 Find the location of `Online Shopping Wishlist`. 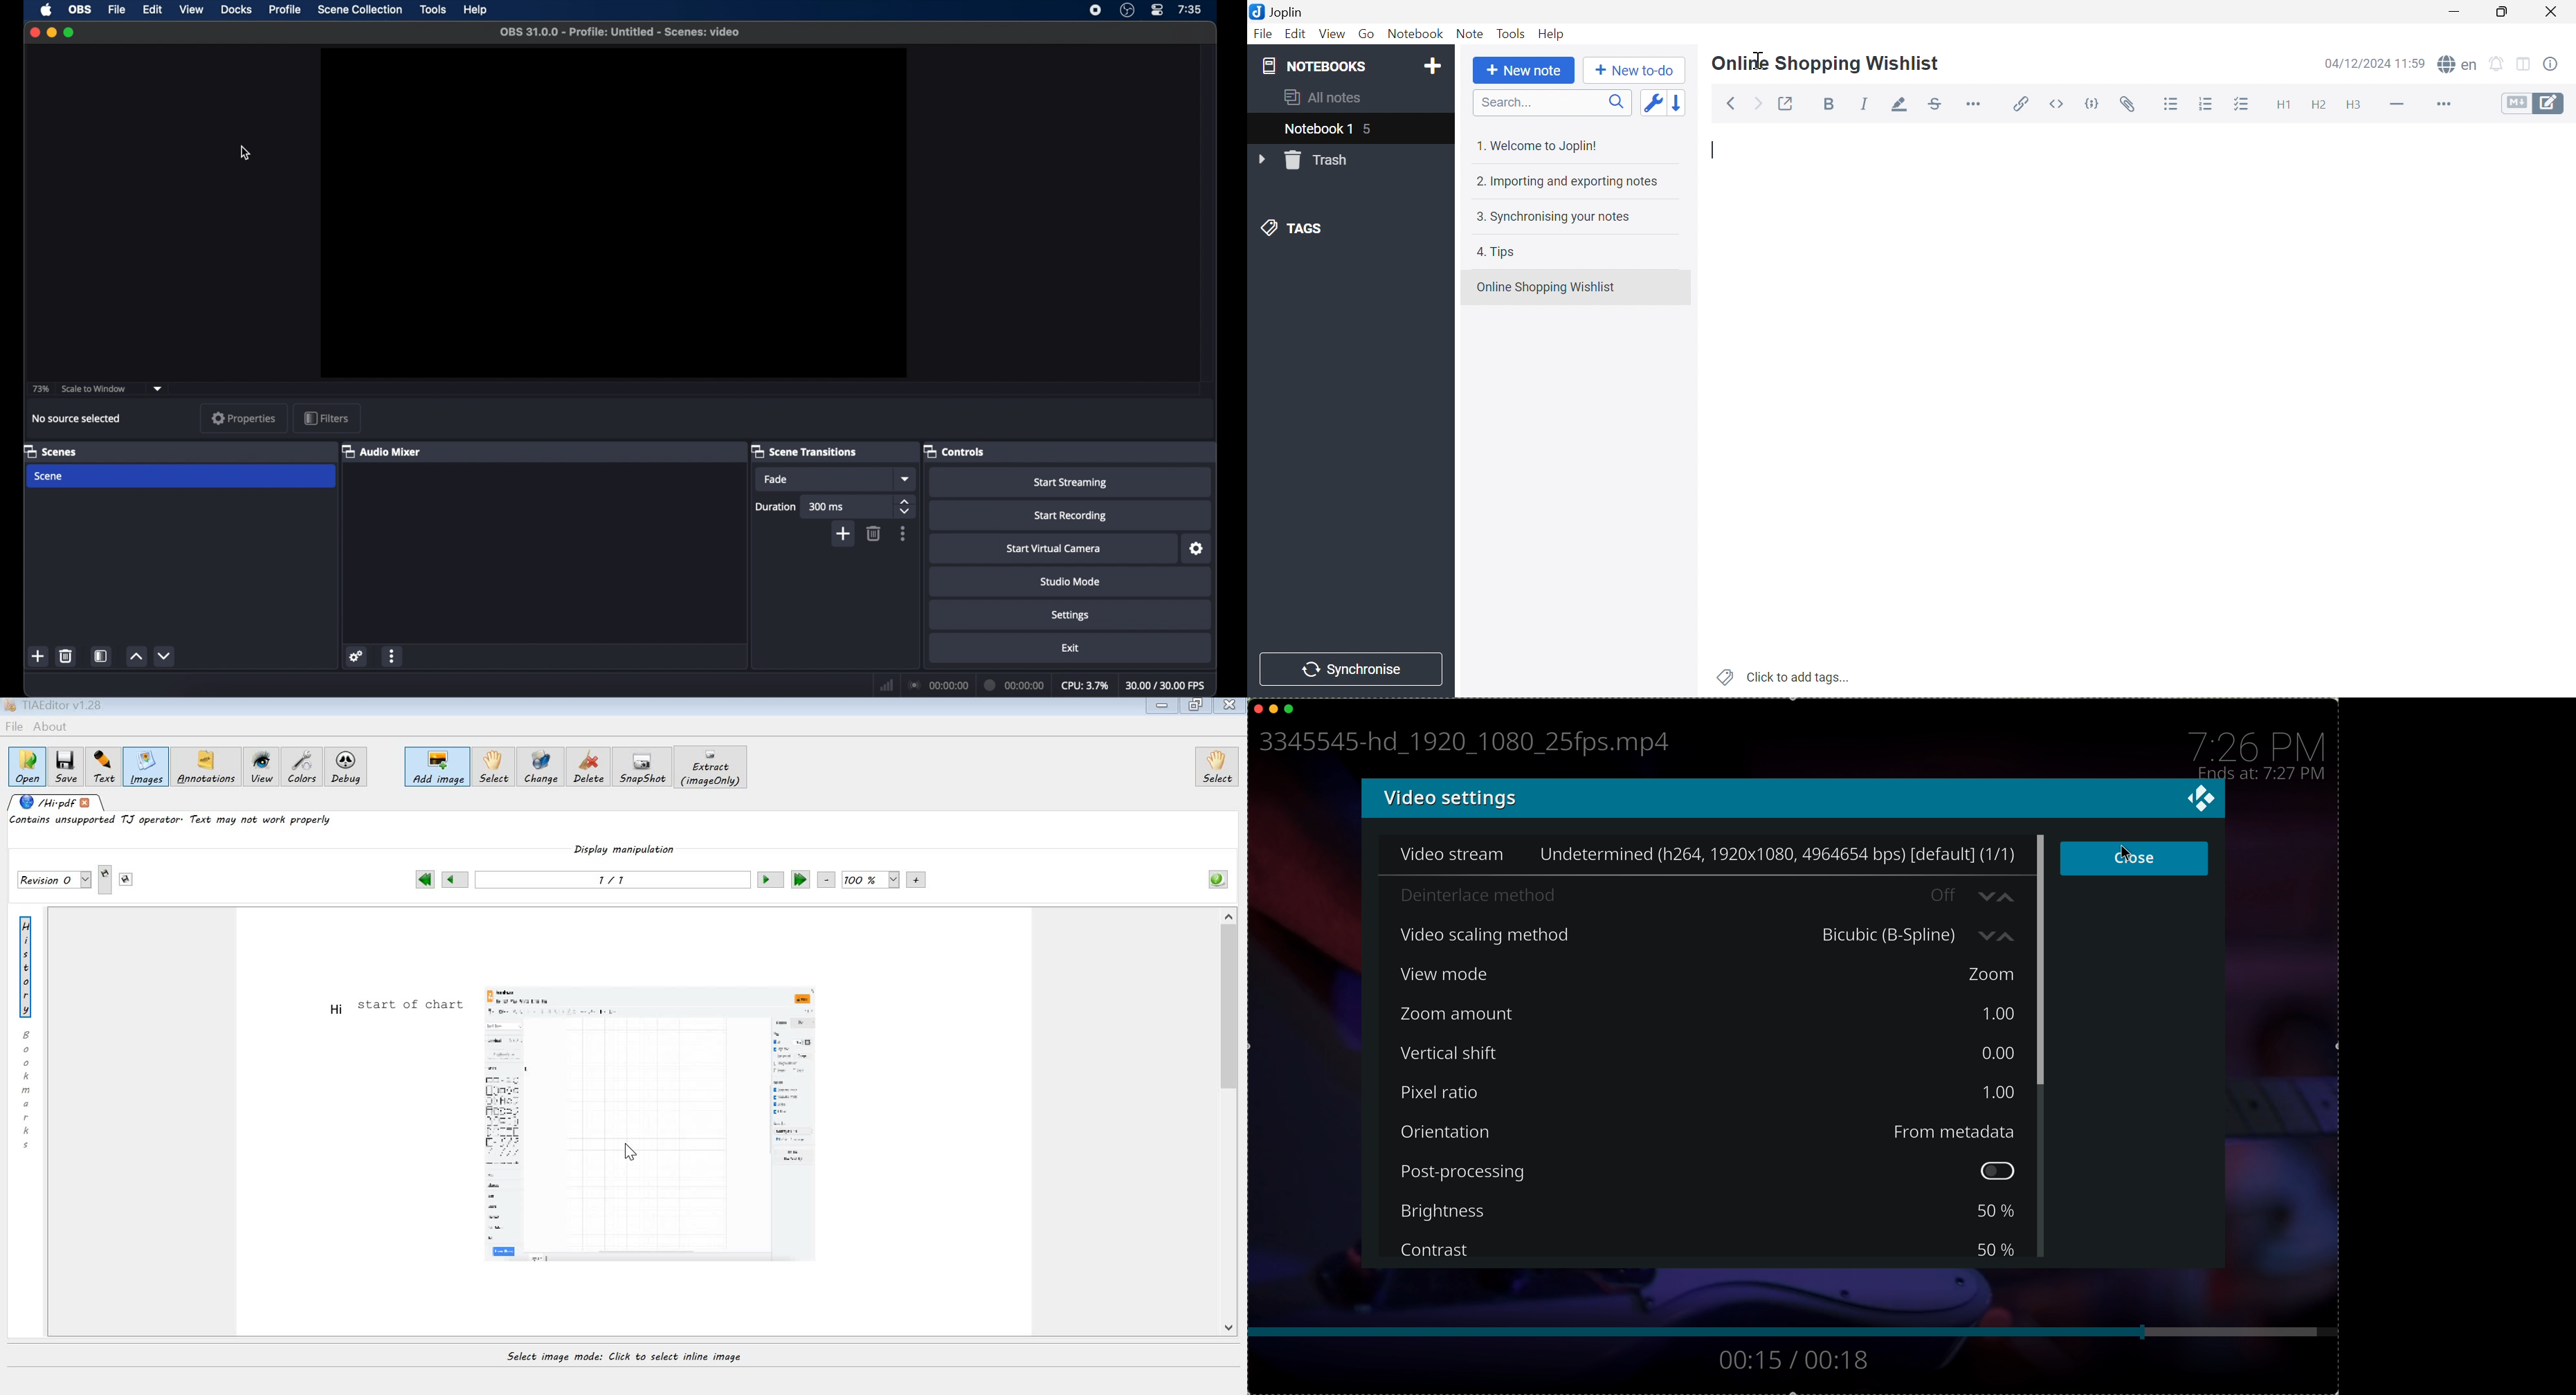

Online Shopping Wishlist is located at coordinates (1547, 287).